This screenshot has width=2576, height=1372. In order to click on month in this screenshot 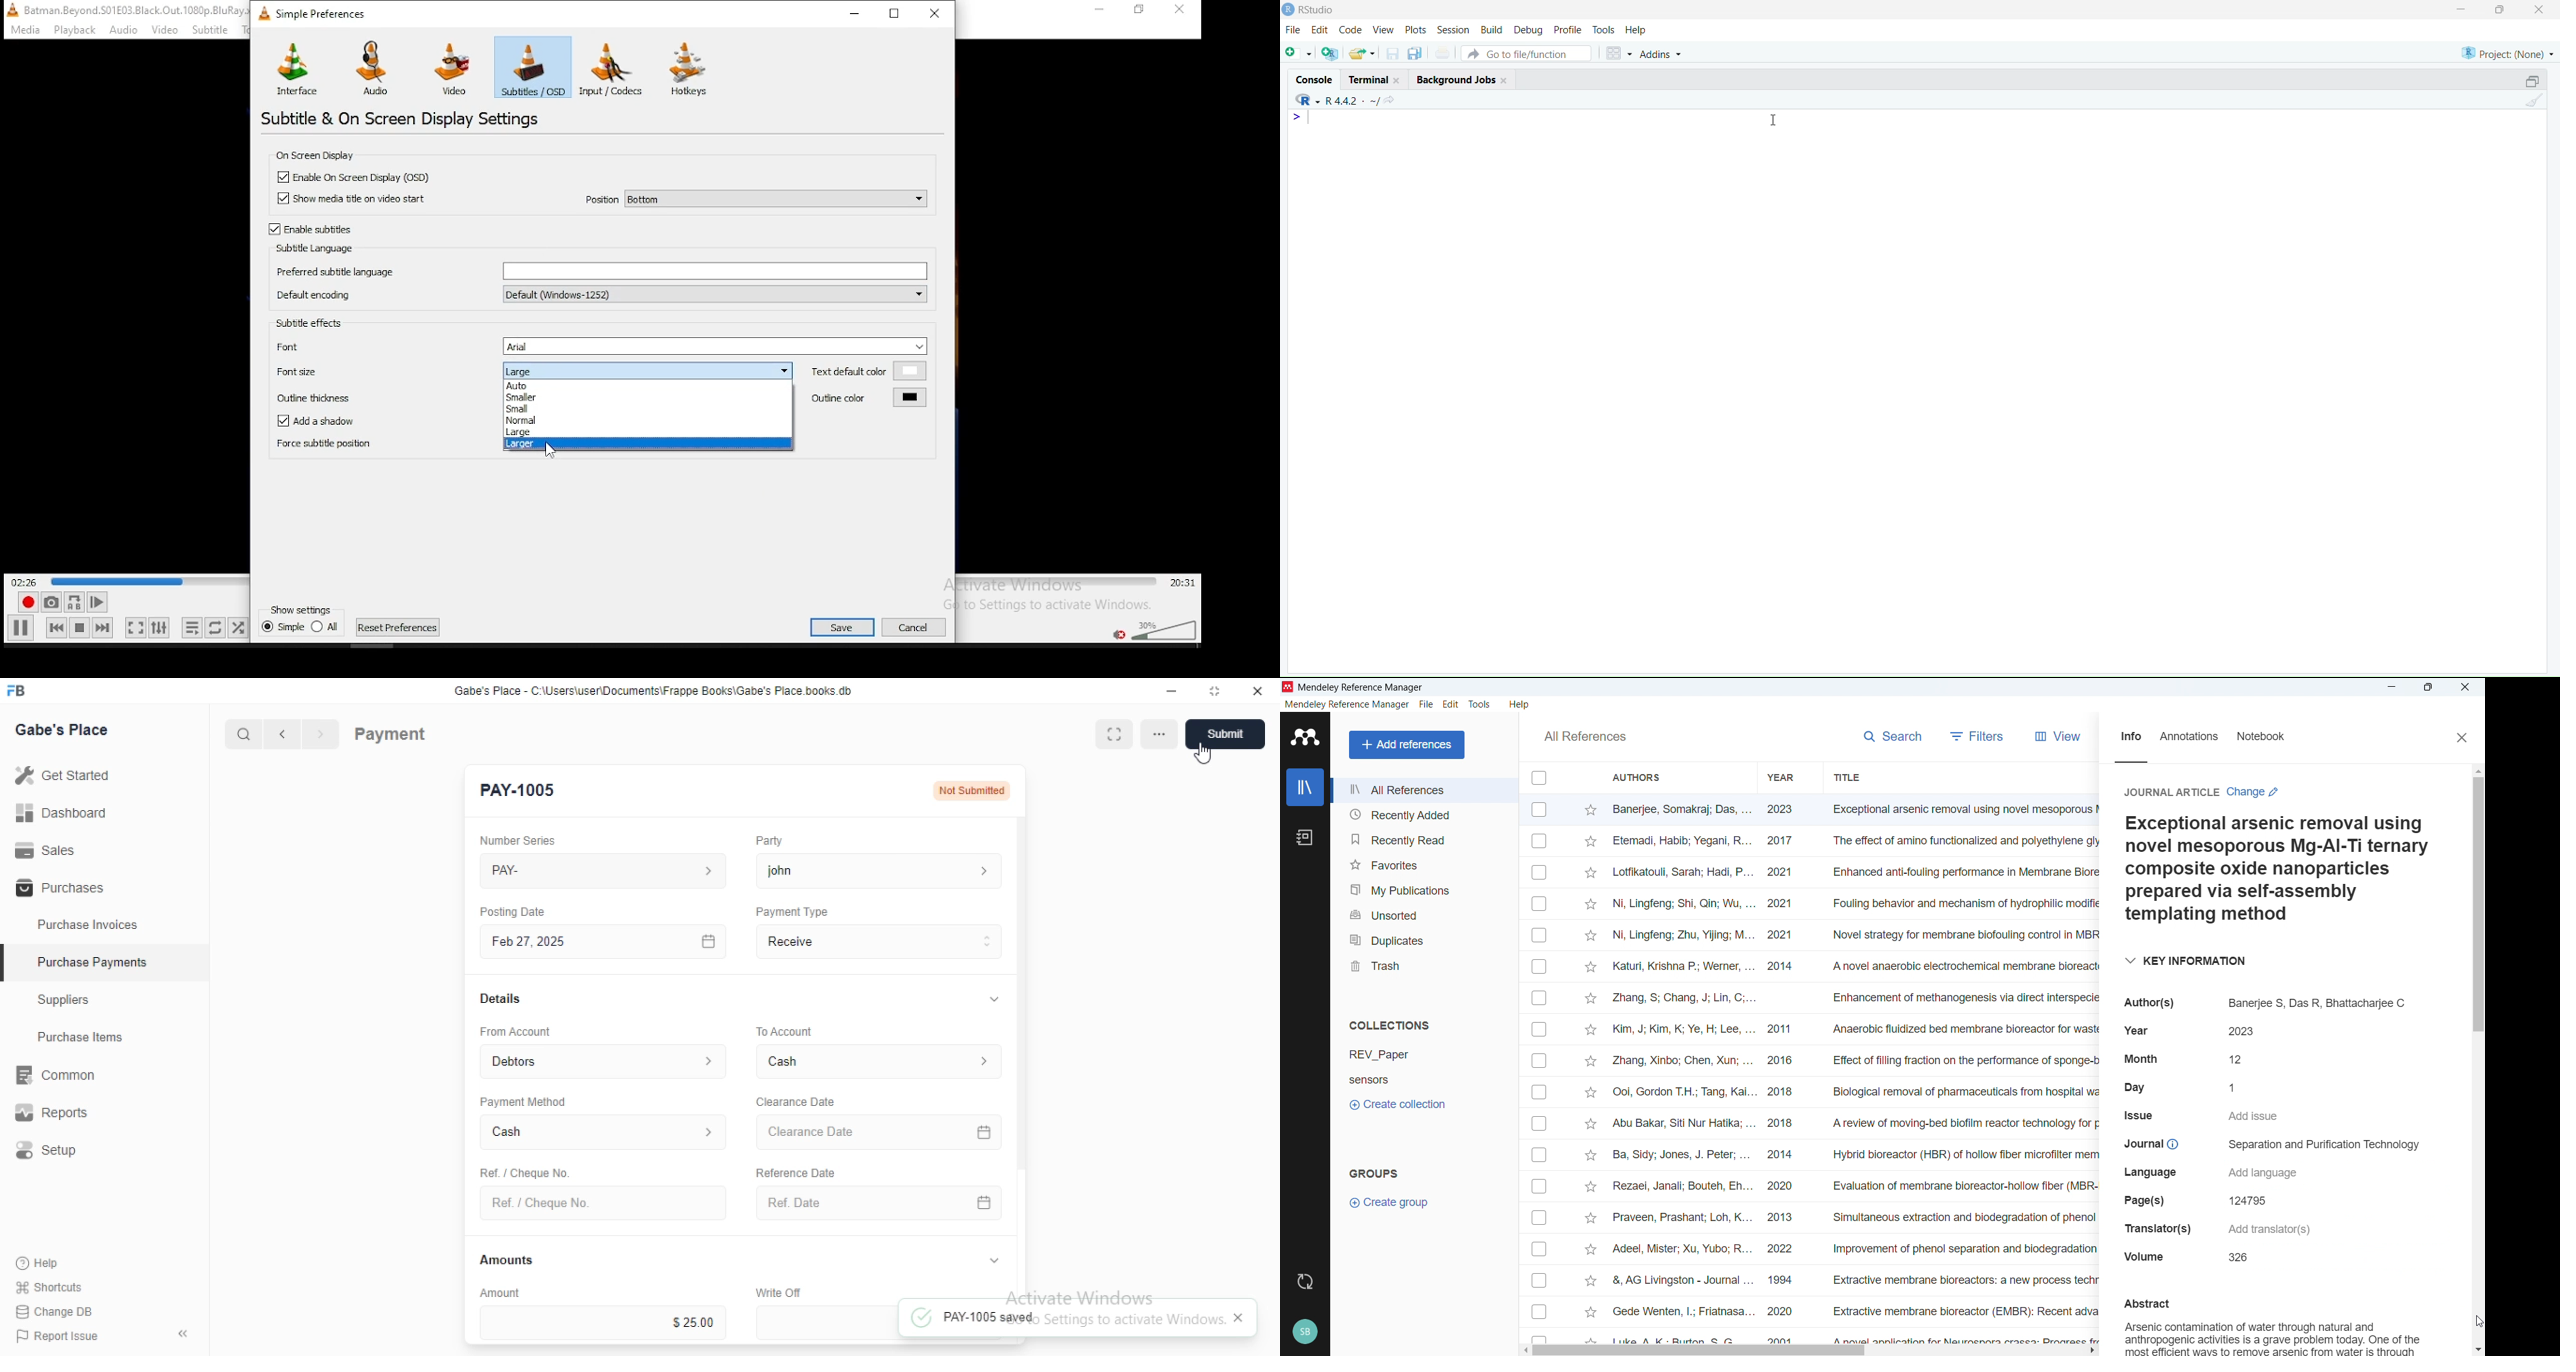, I will do `click(2144, 1056)`.